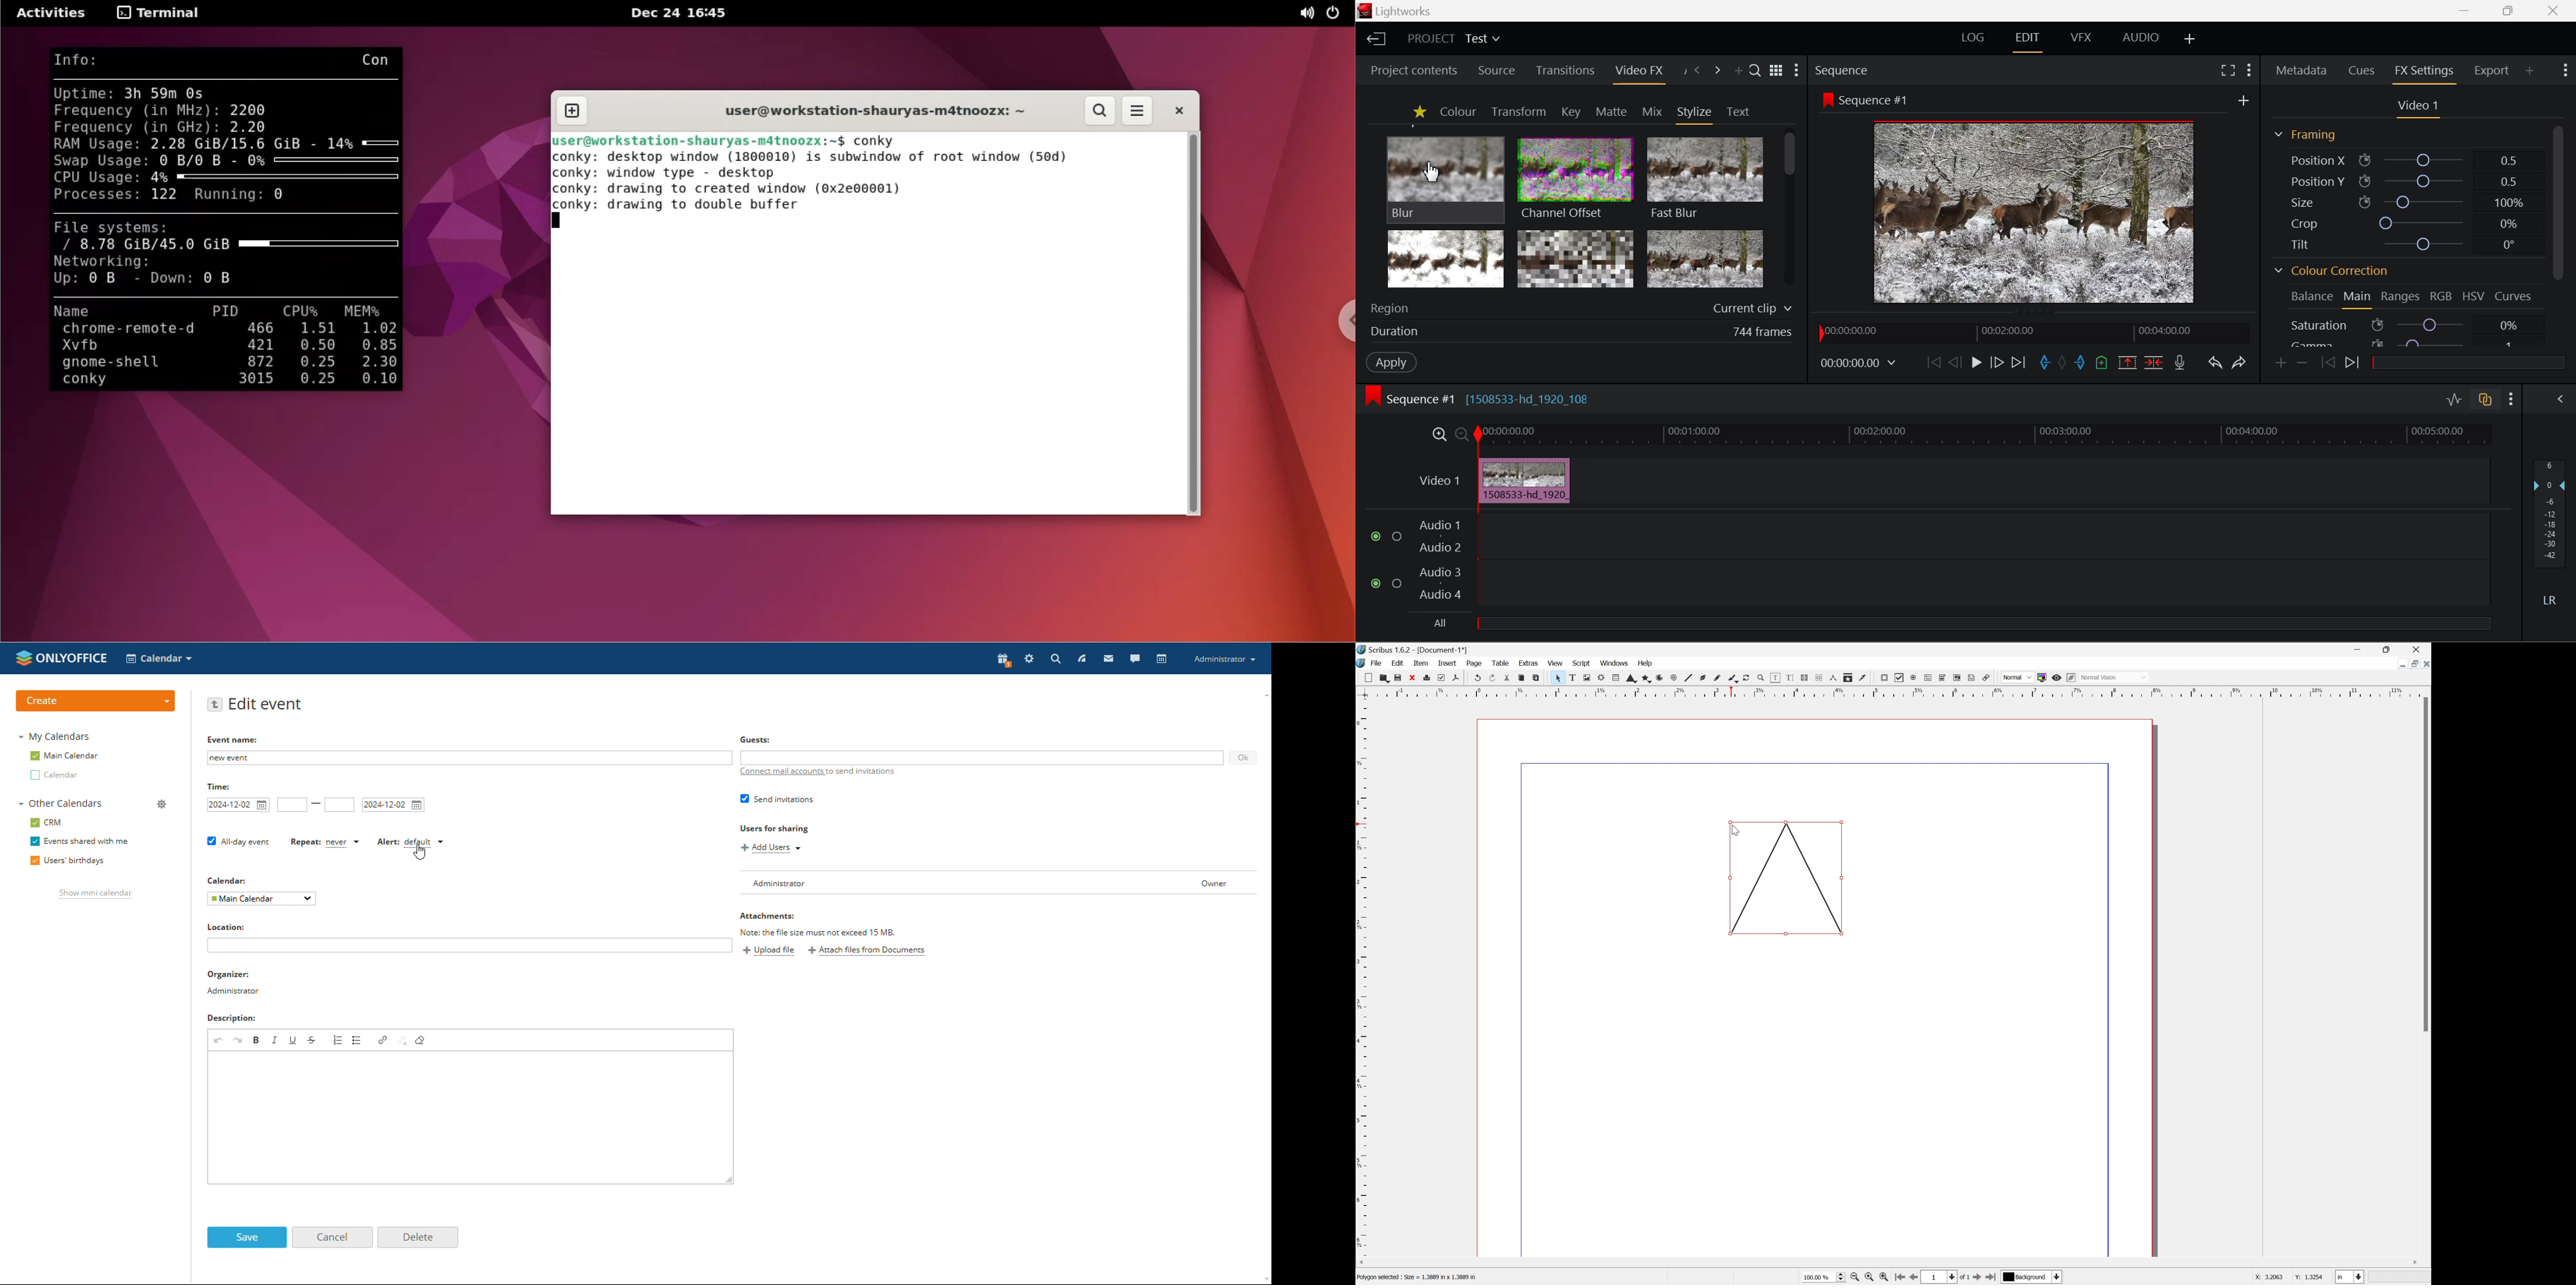 This screenshot has width=2576, height=1288. What do you see at coordinates (2551, 537) in the screenshot?
I see `Decibel Level` at bounding box center [2551, 537].